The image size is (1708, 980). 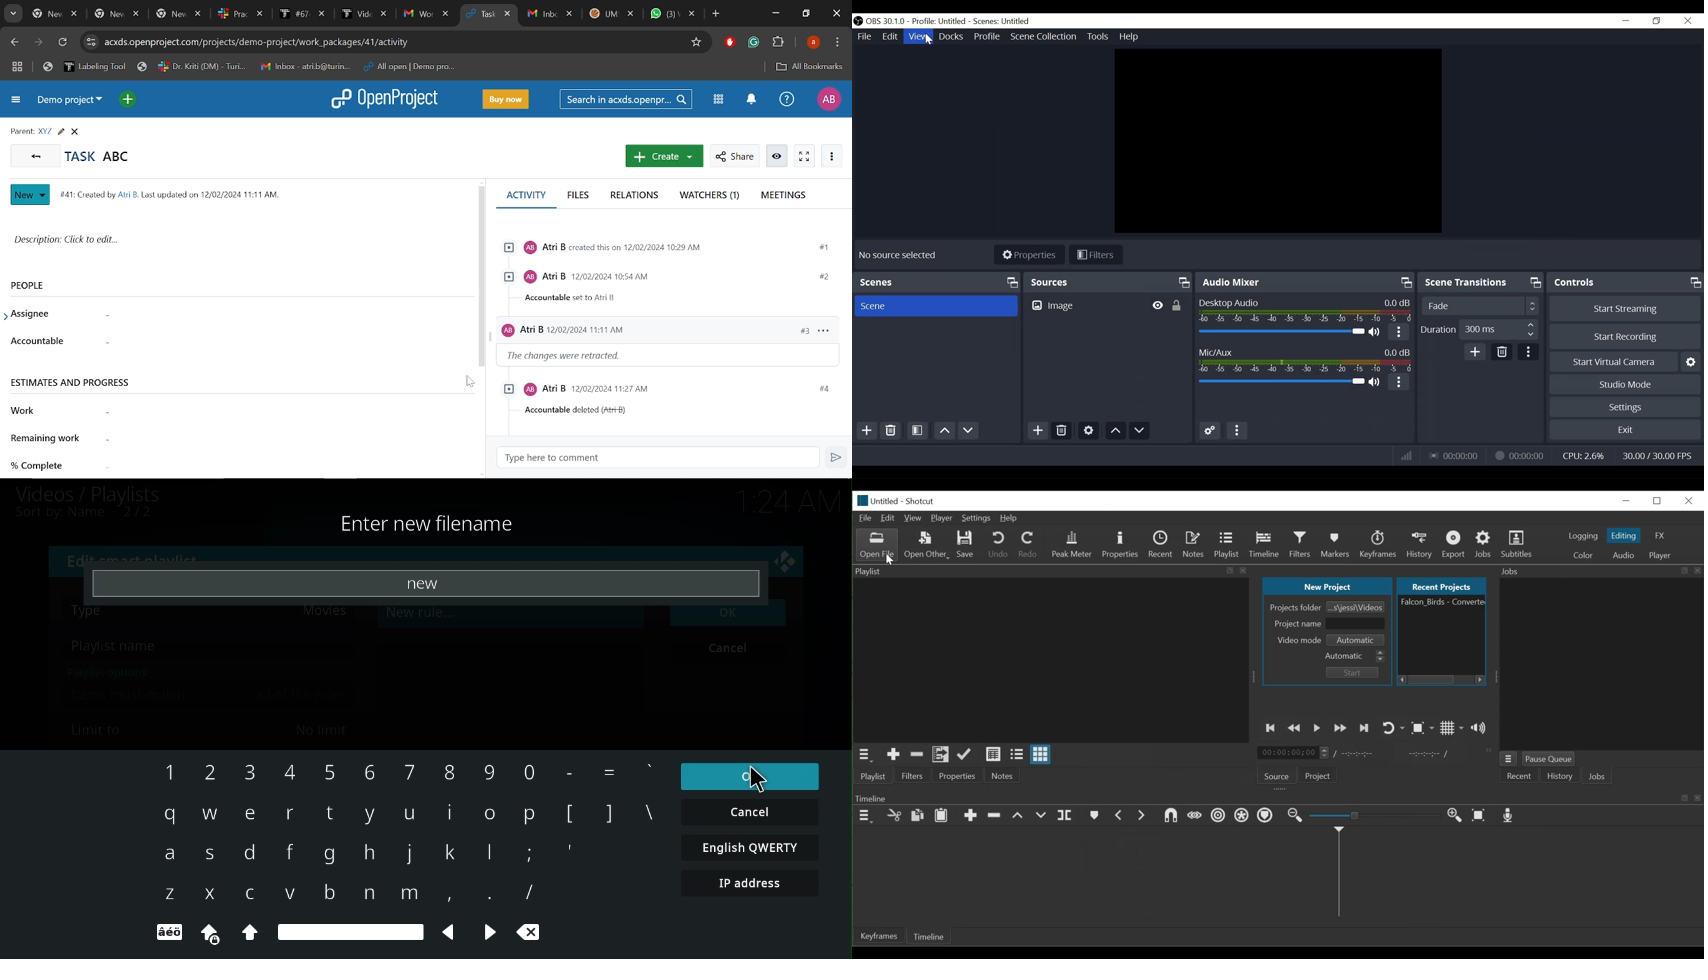 I want to click on No source Selected, so click(x=899, y=255).